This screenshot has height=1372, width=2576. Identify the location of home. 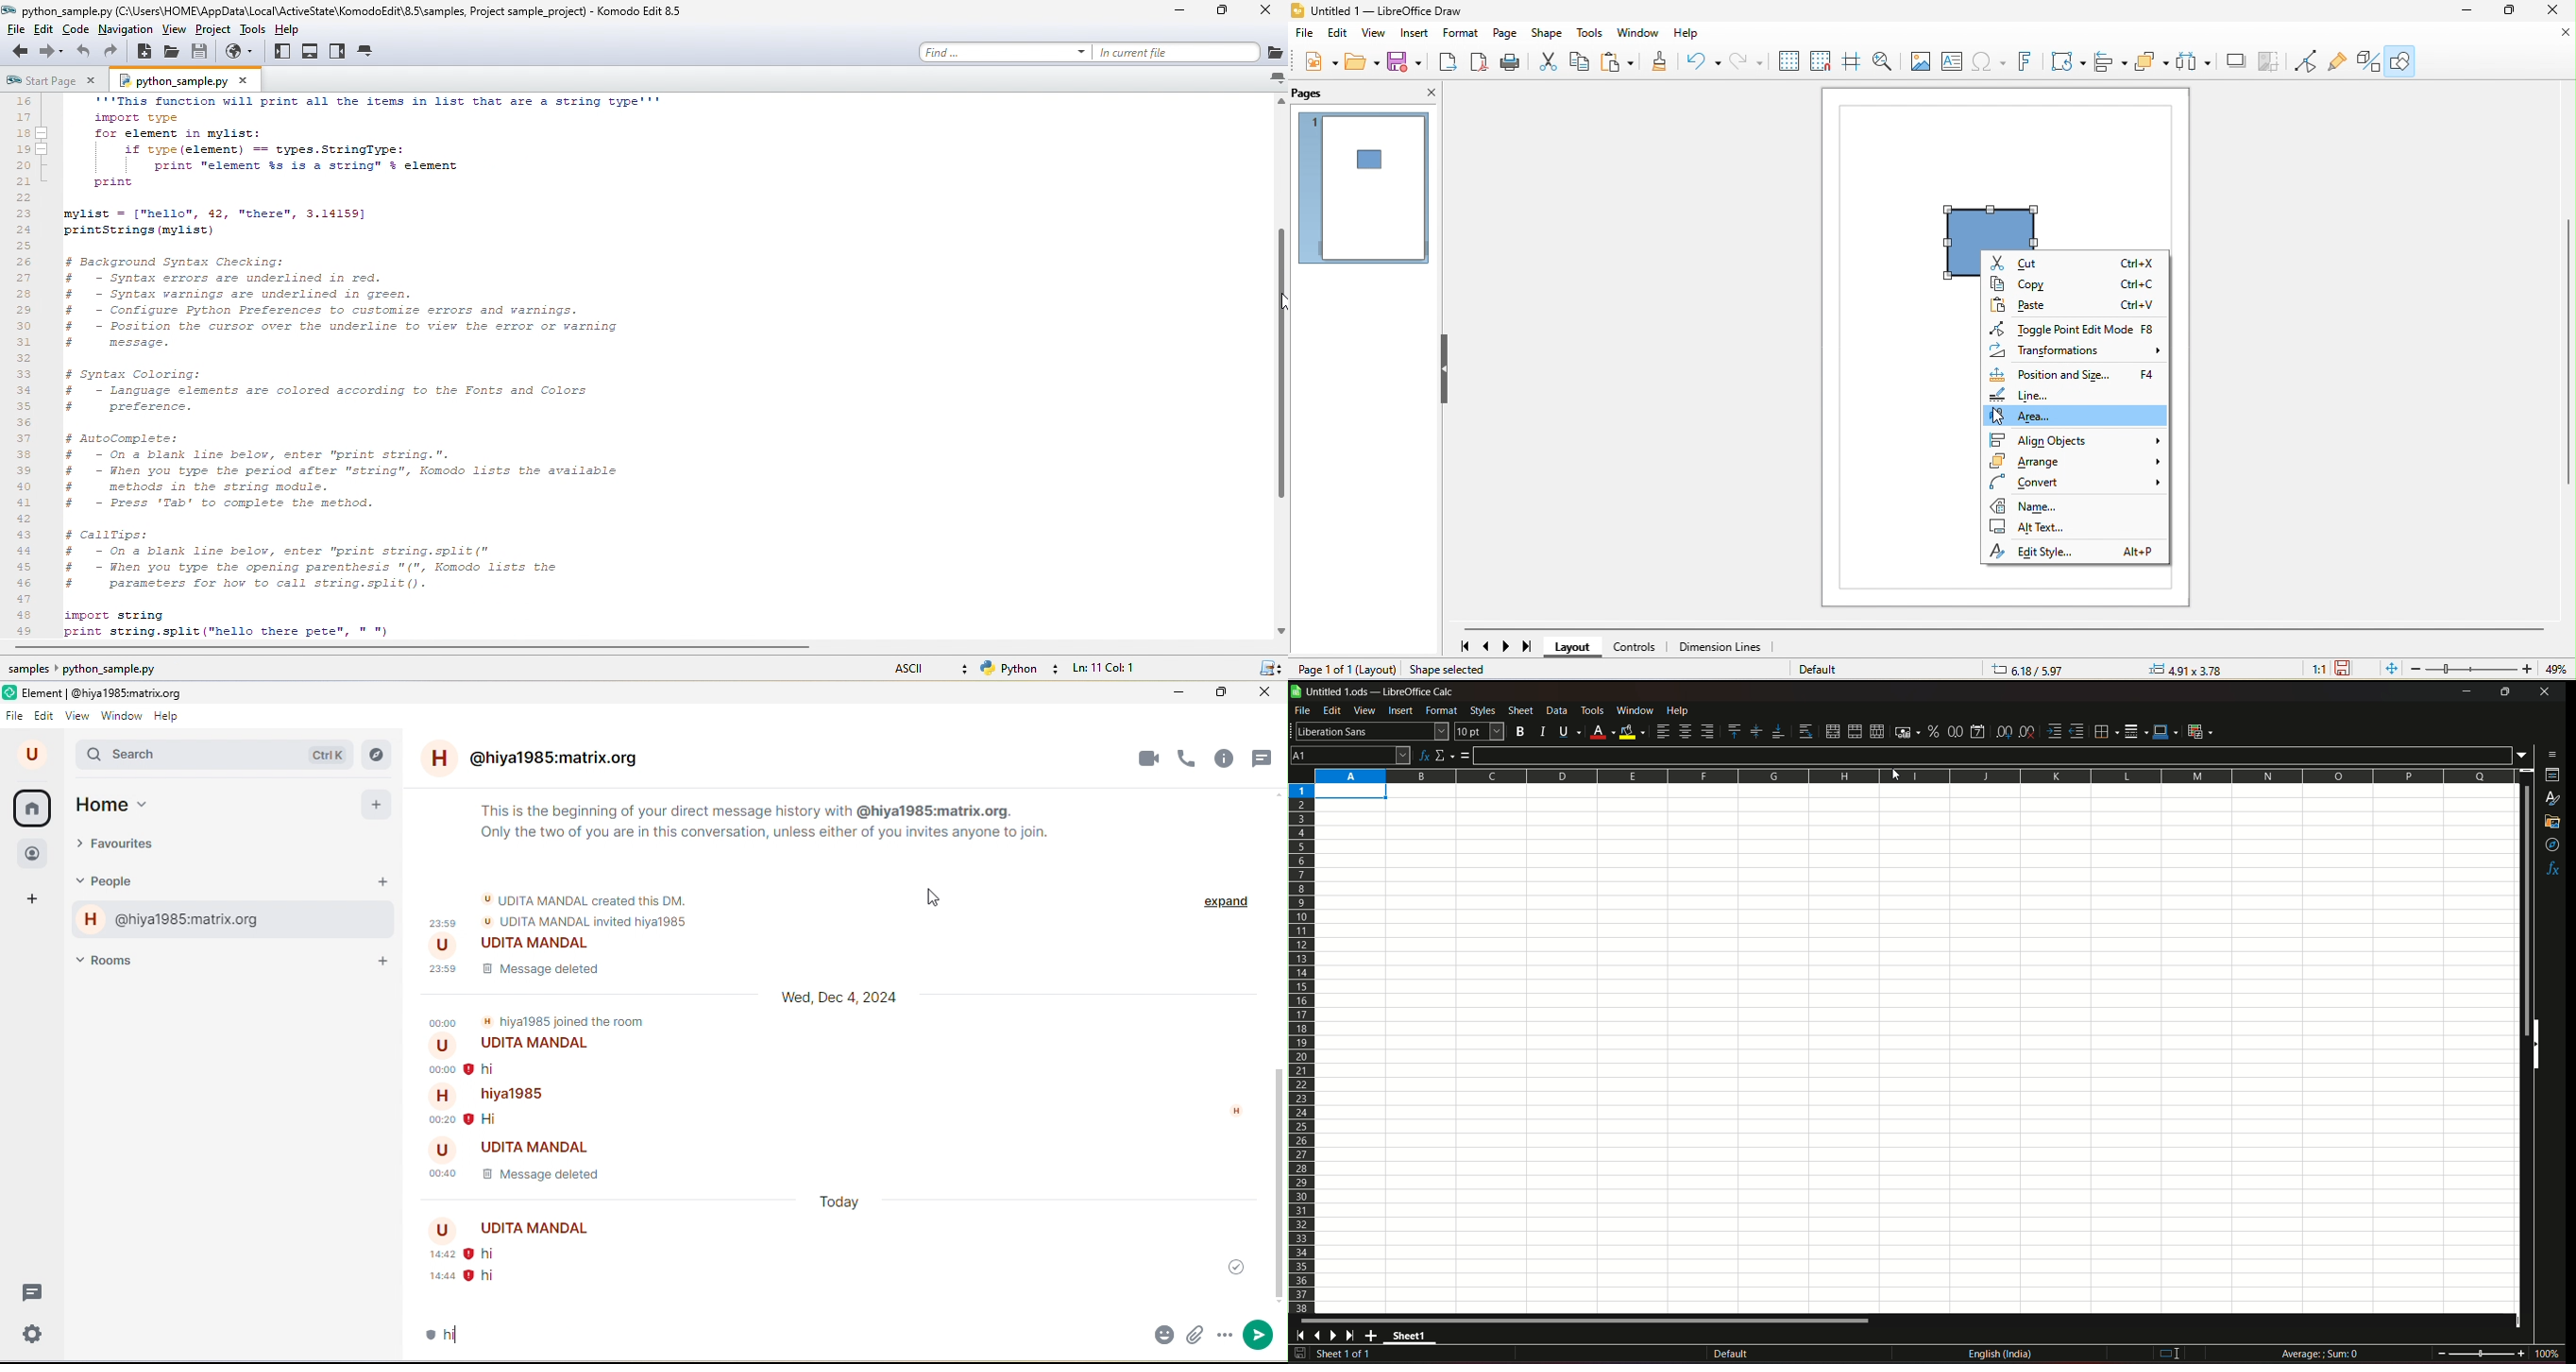
(134, 807).